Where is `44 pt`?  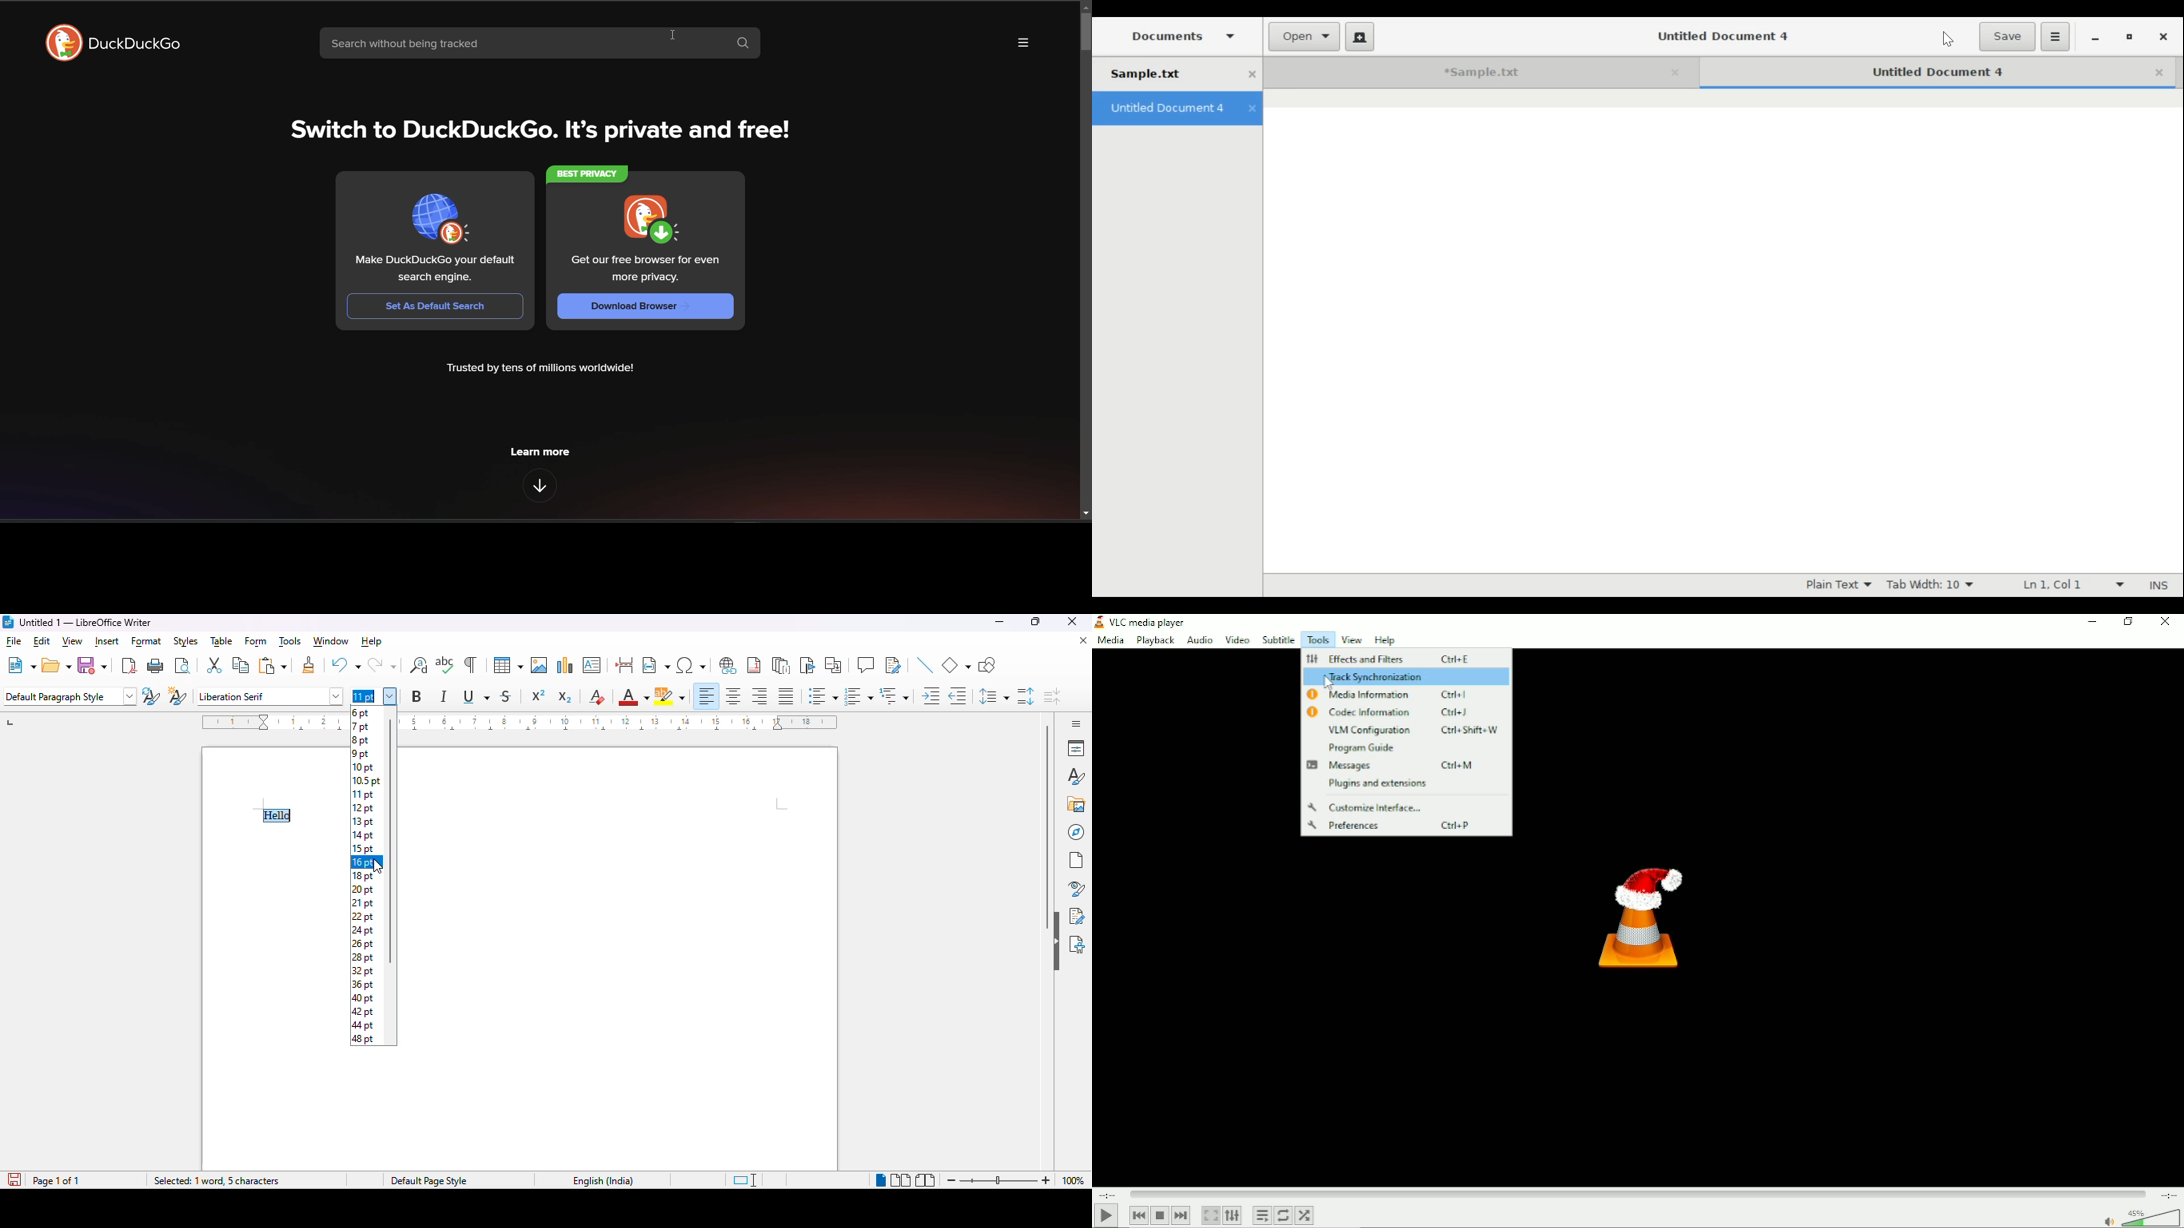 44 pt is located at coordinates (362, 1026).